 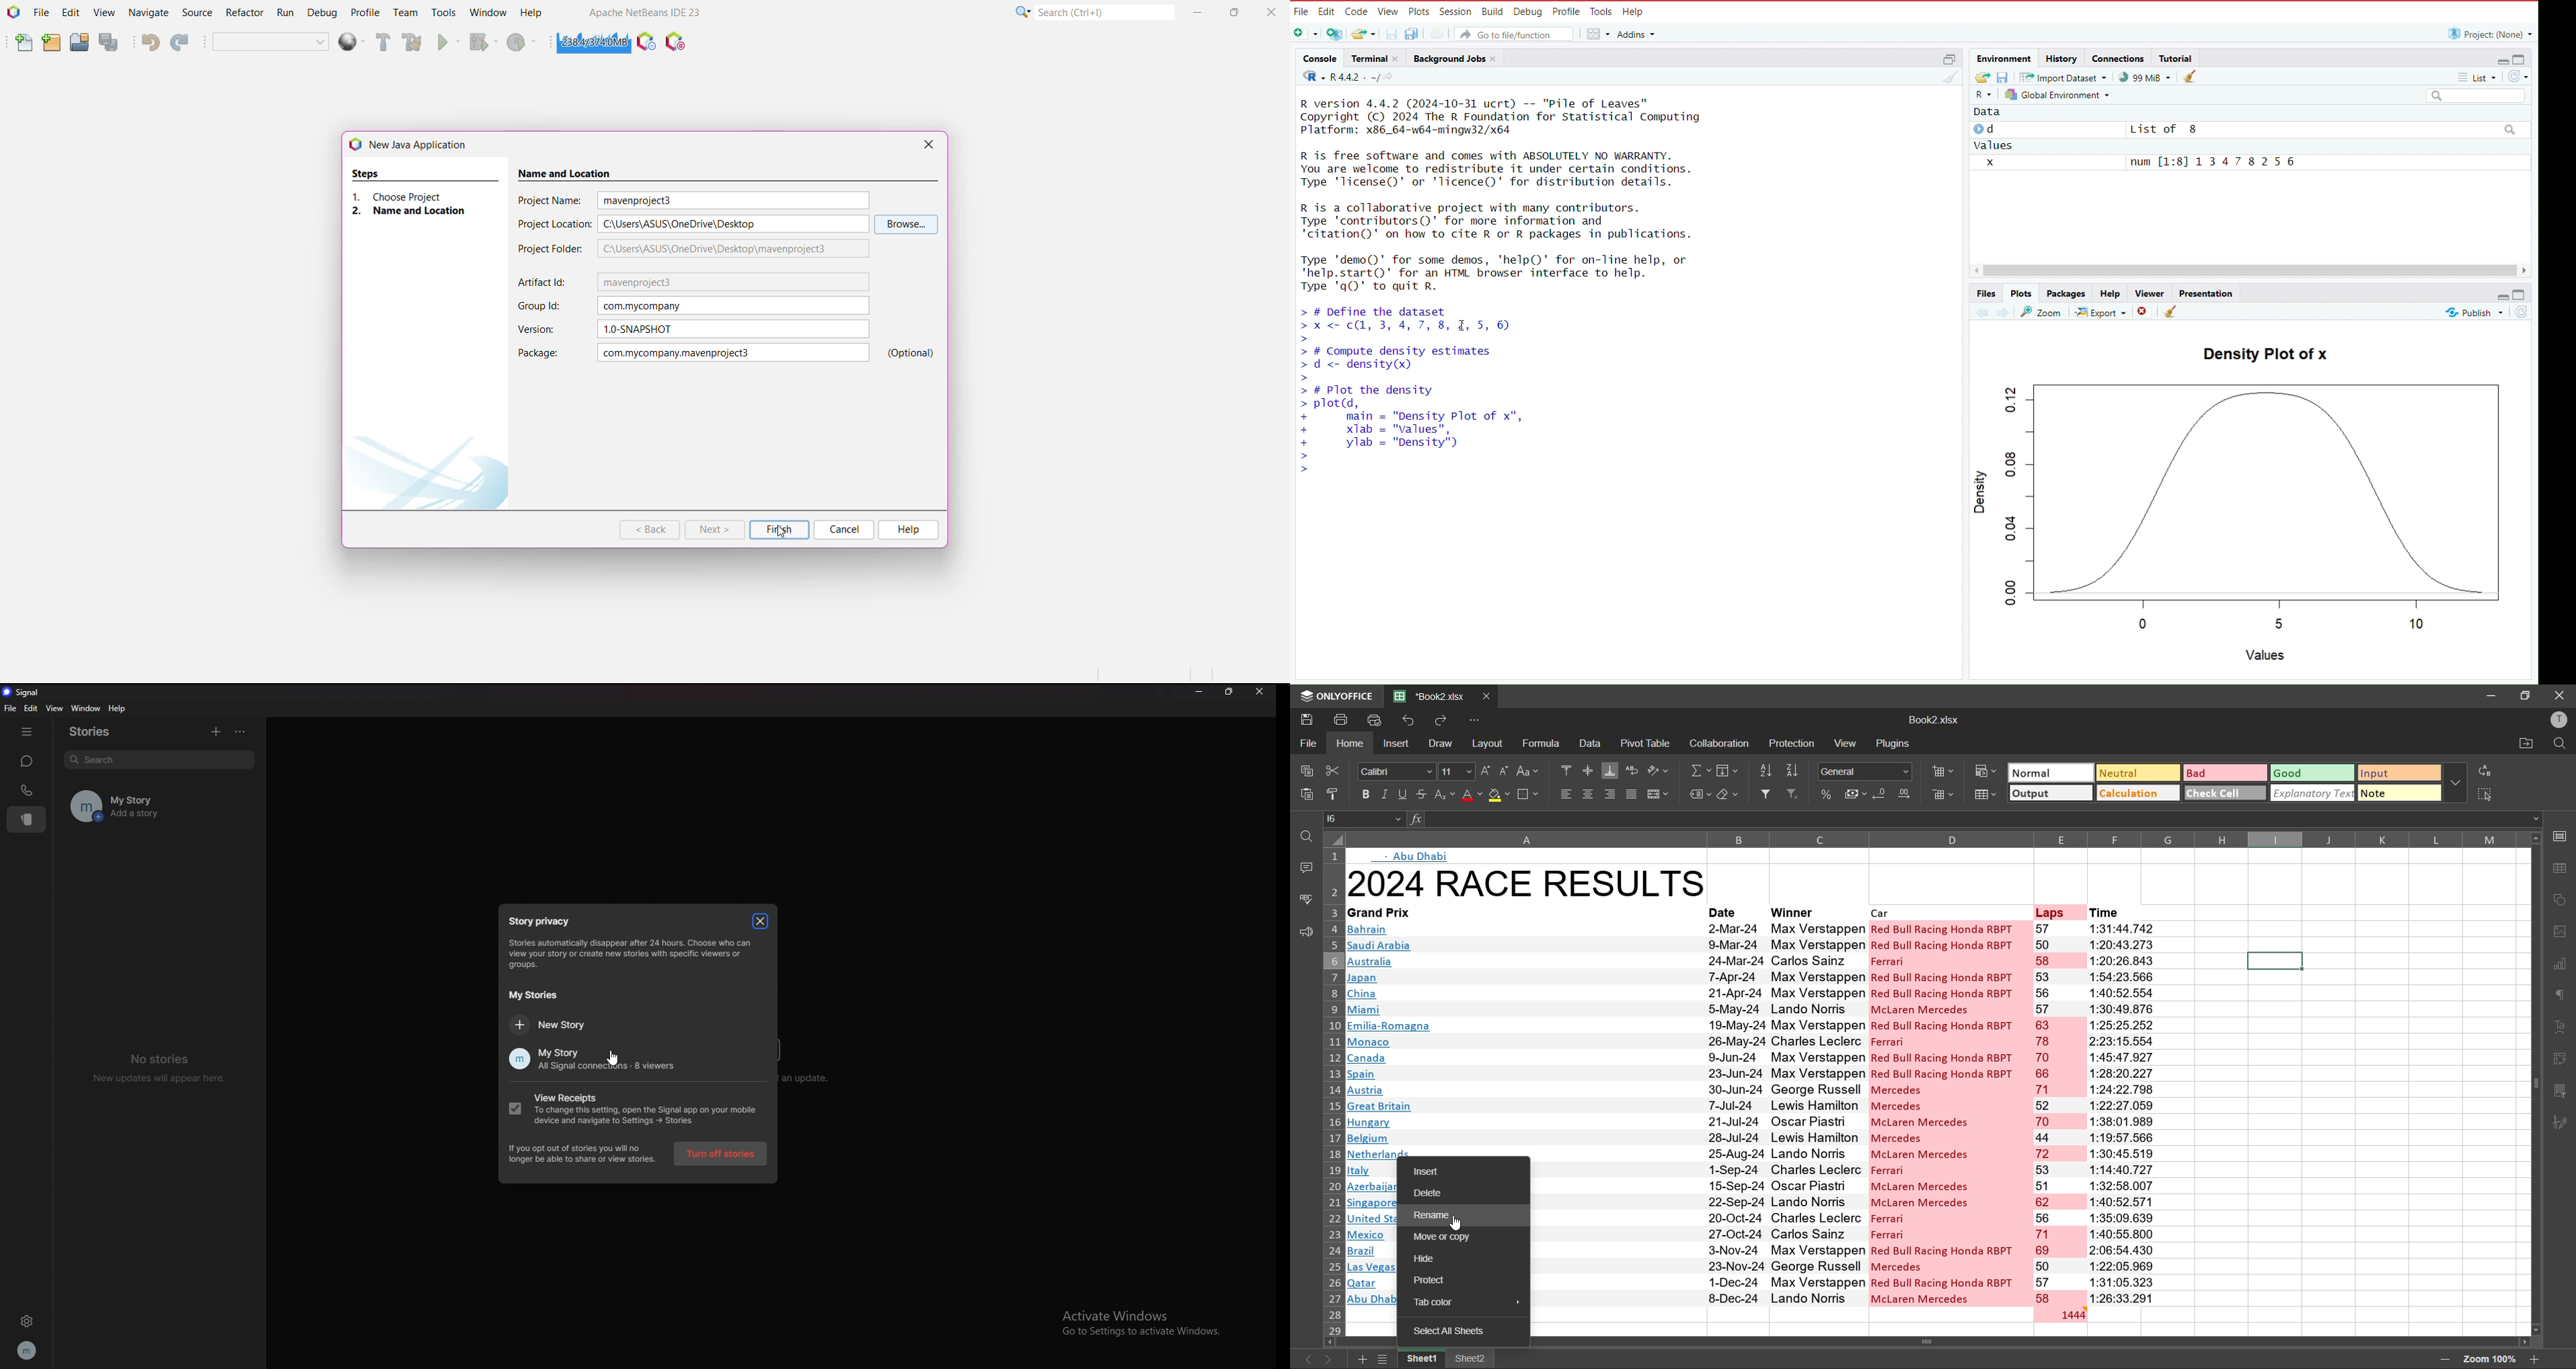 I want to click on background jobs, so click(x=1448, y=57).